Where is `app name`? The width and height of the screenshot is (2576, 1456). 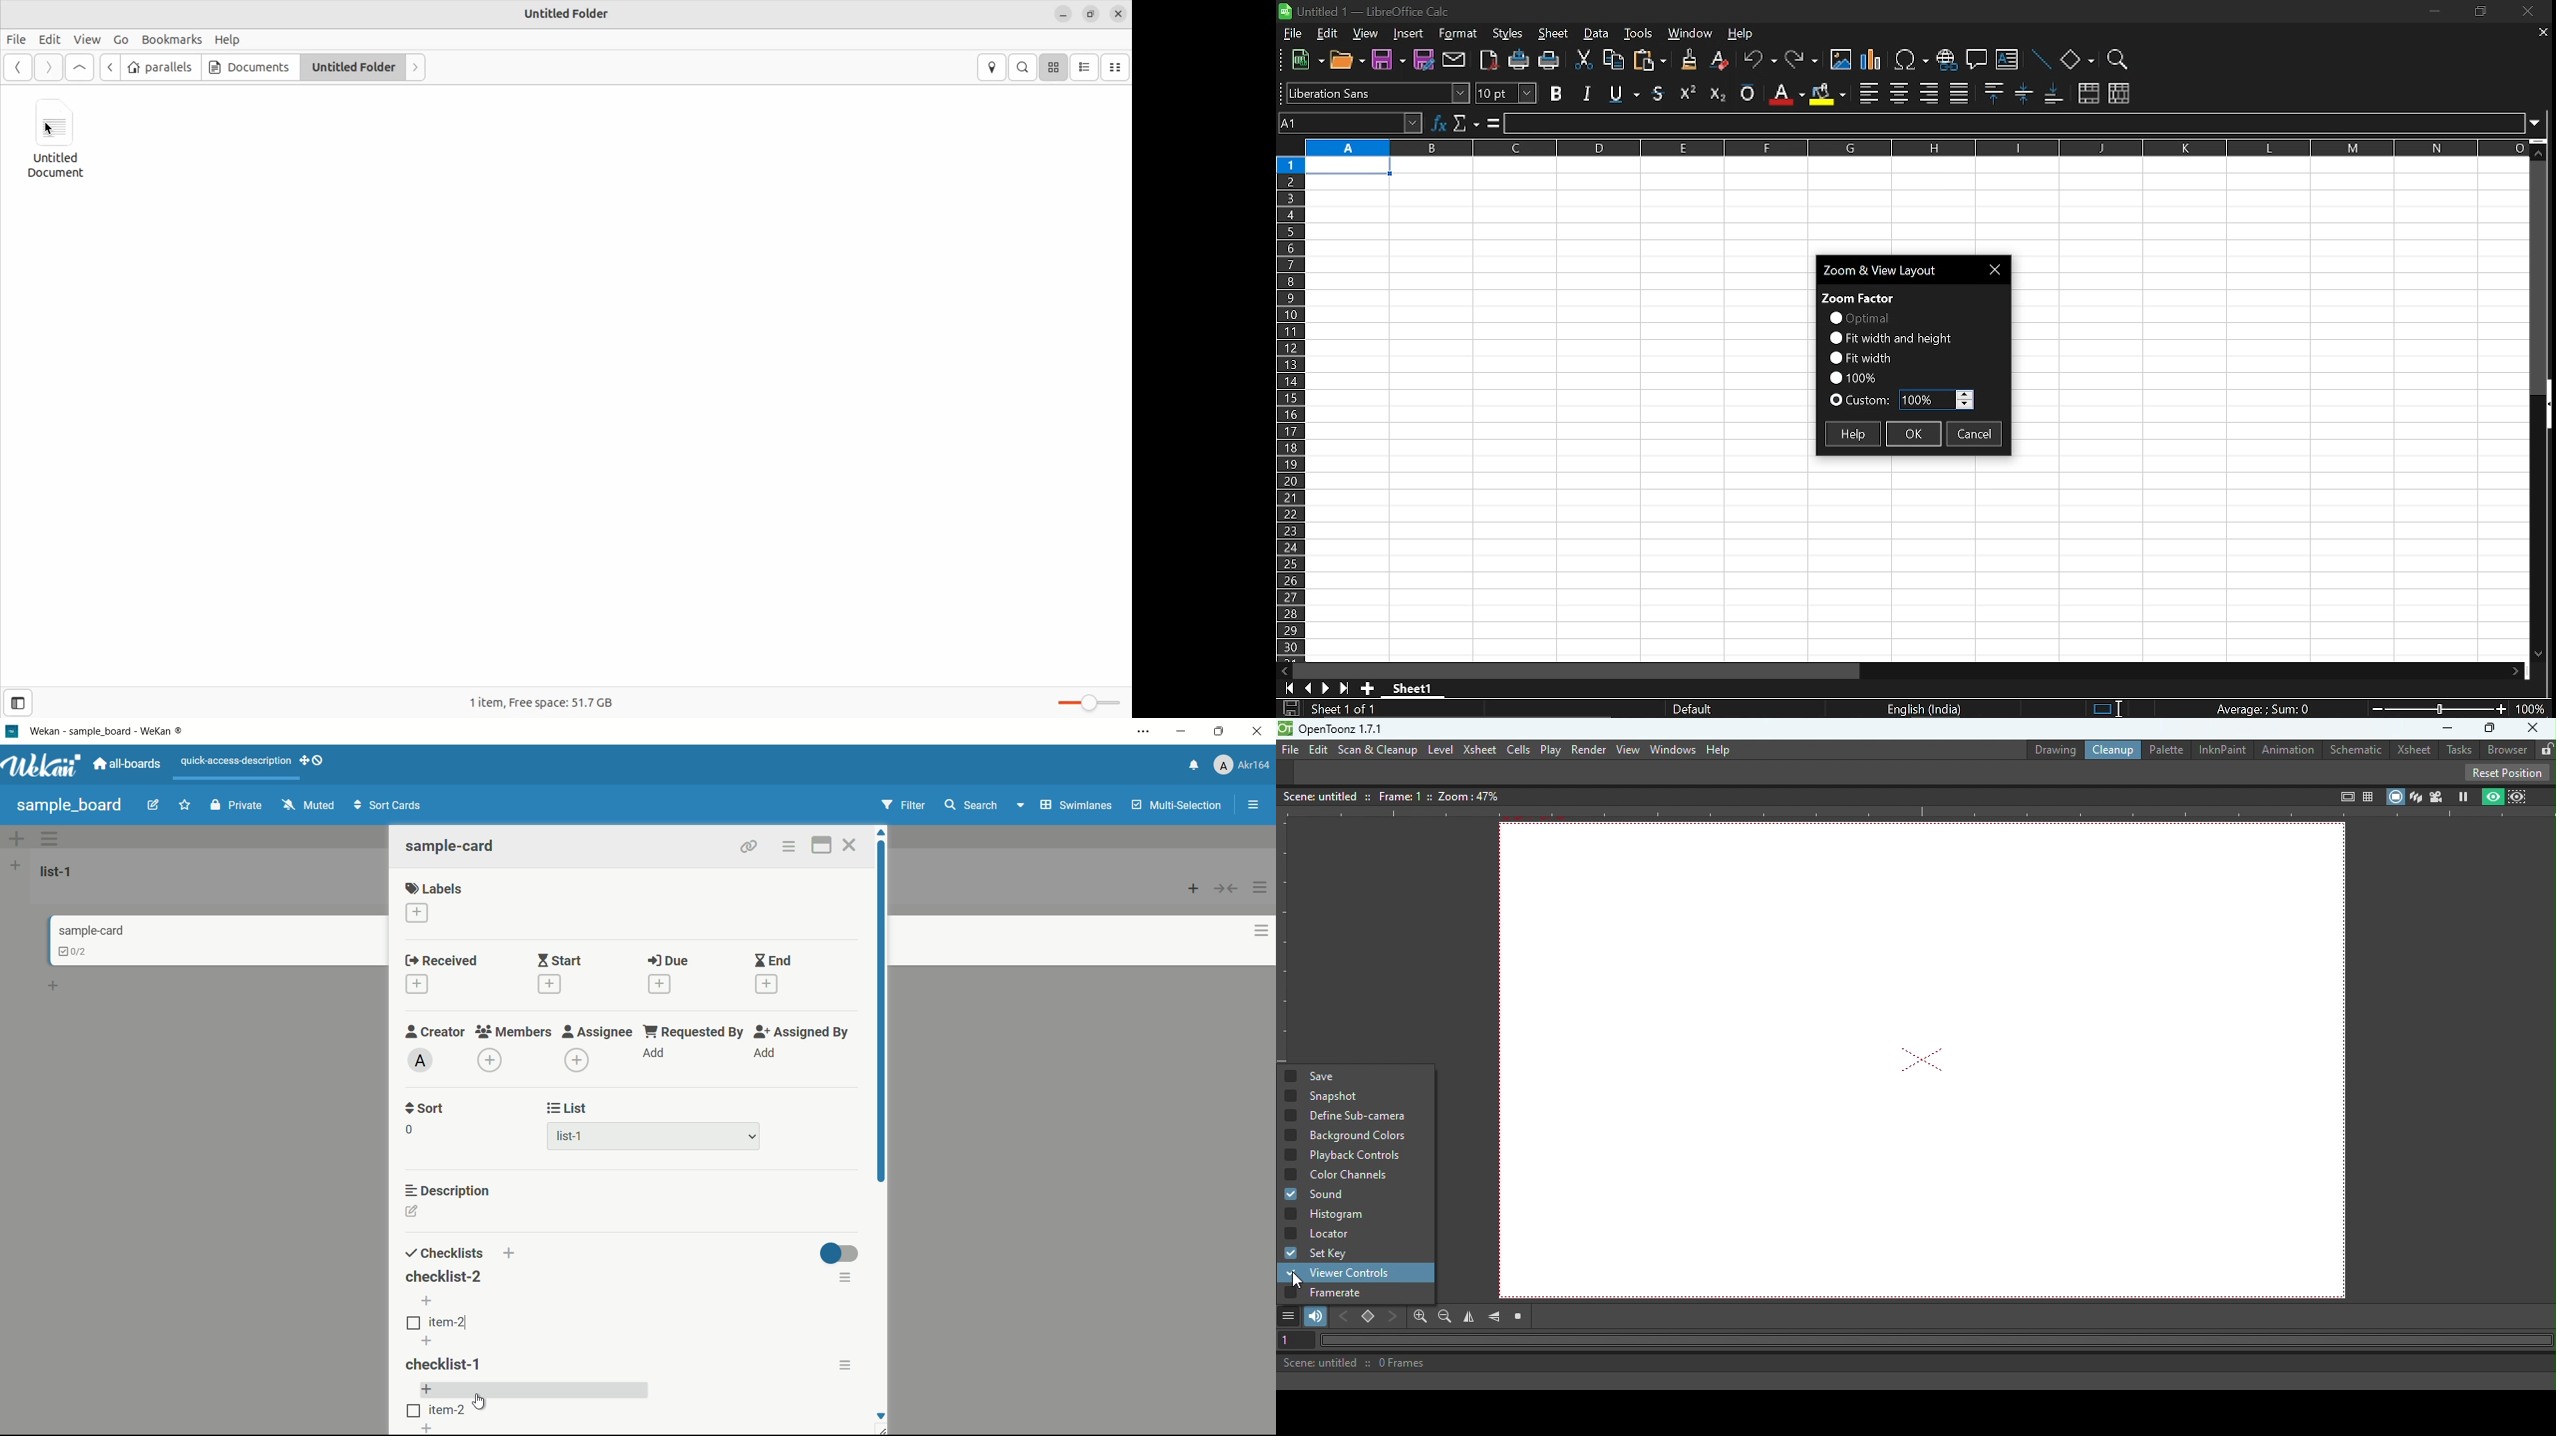 app name is located at coordinates (108, 731).